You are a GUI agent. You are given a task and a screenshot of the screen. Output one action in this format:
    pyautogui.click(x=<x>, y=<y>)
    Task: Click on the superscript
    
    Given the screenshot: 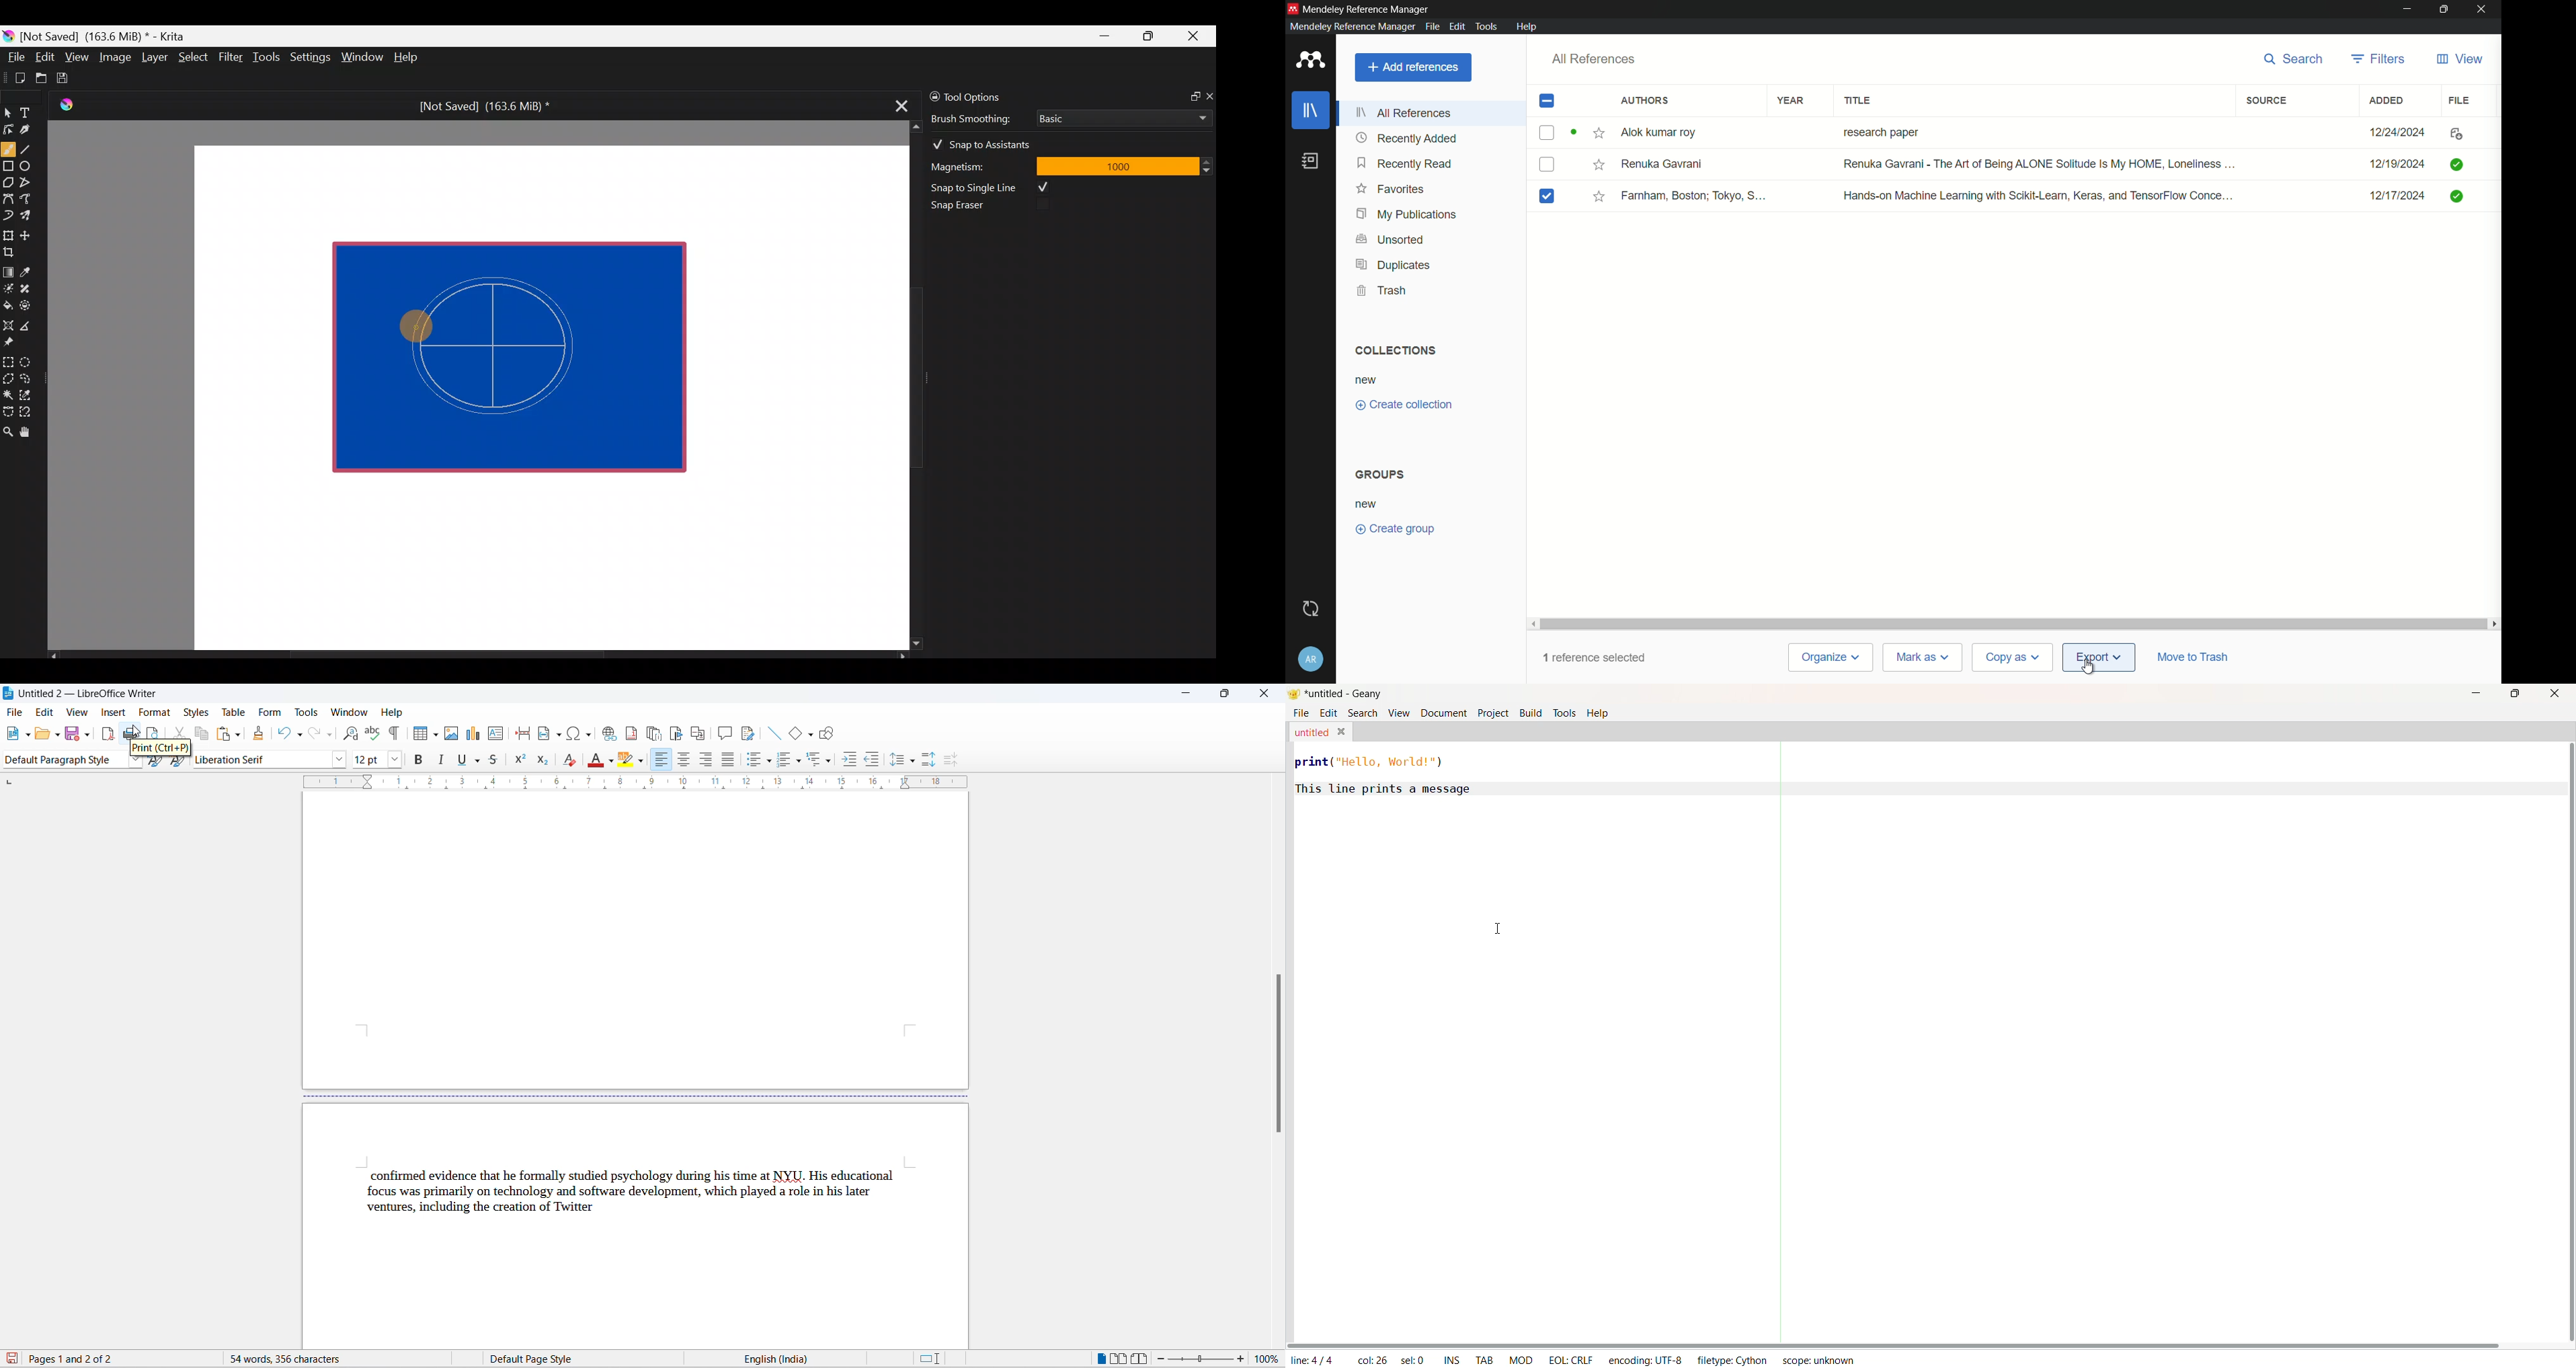 What is the action you would take?
    pyautogui.click(x=520, y=760)
    